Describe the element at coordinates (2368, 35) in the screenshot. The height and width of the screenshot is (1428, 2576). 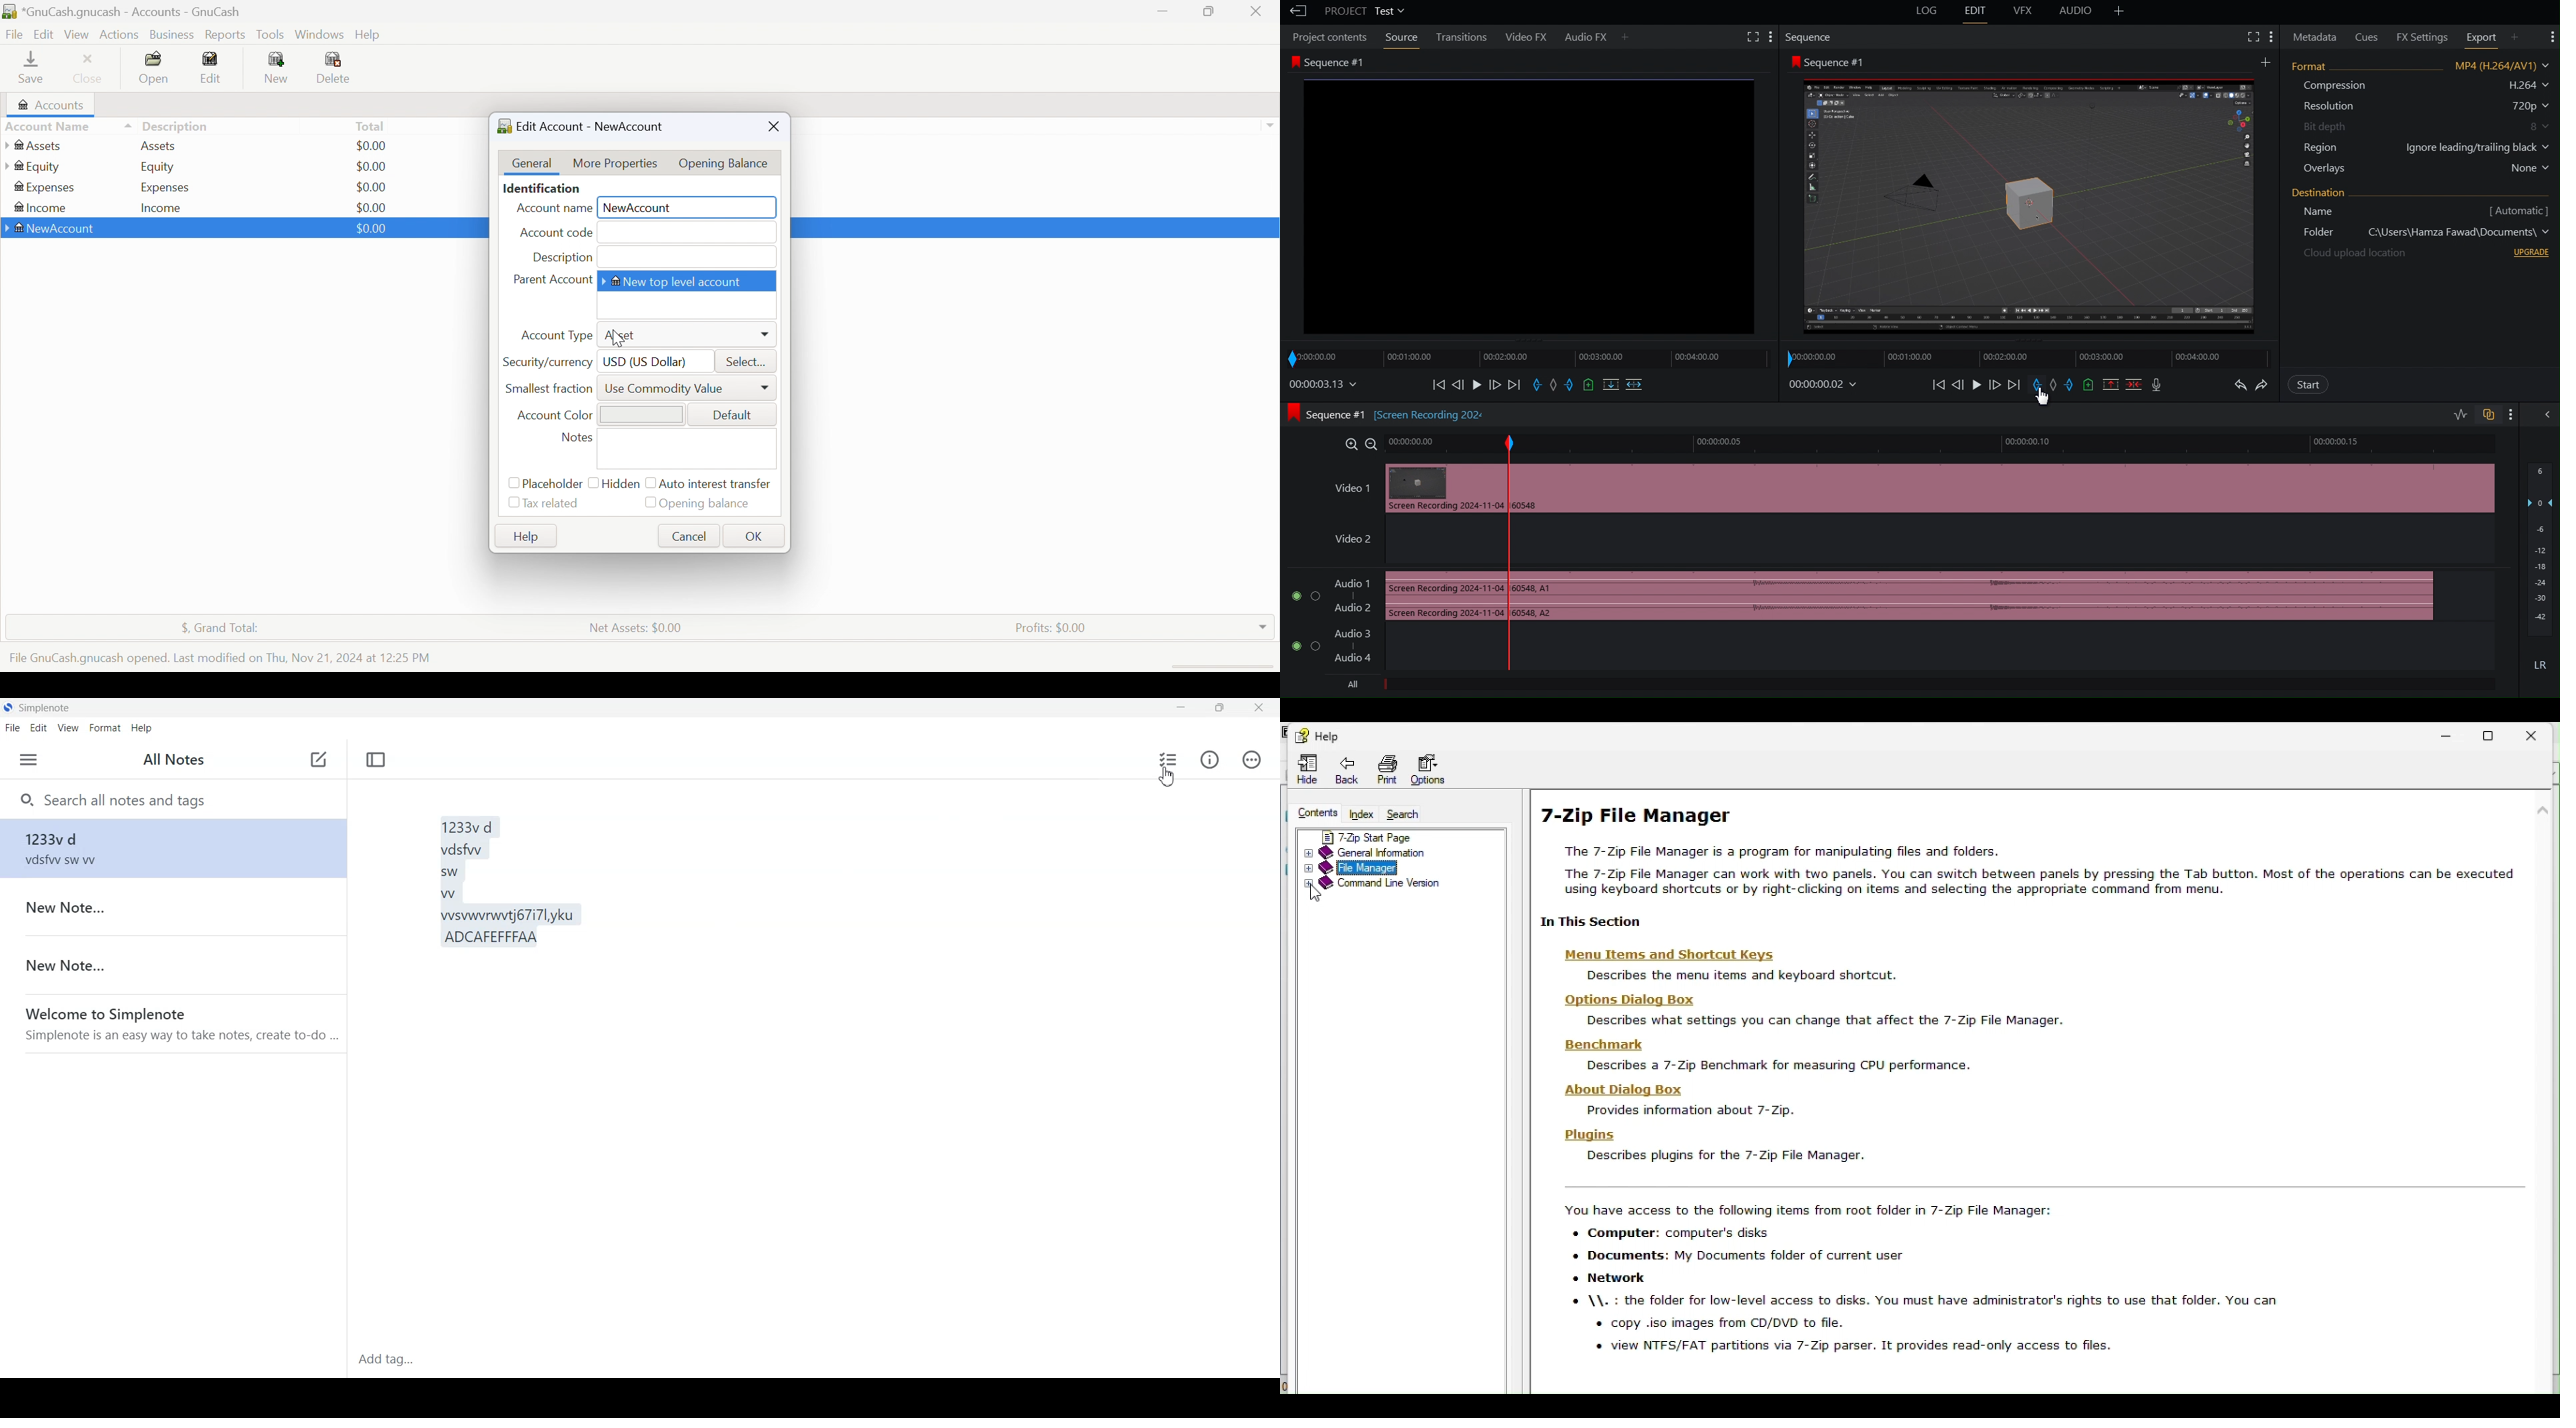
I see `Cues` at that location.